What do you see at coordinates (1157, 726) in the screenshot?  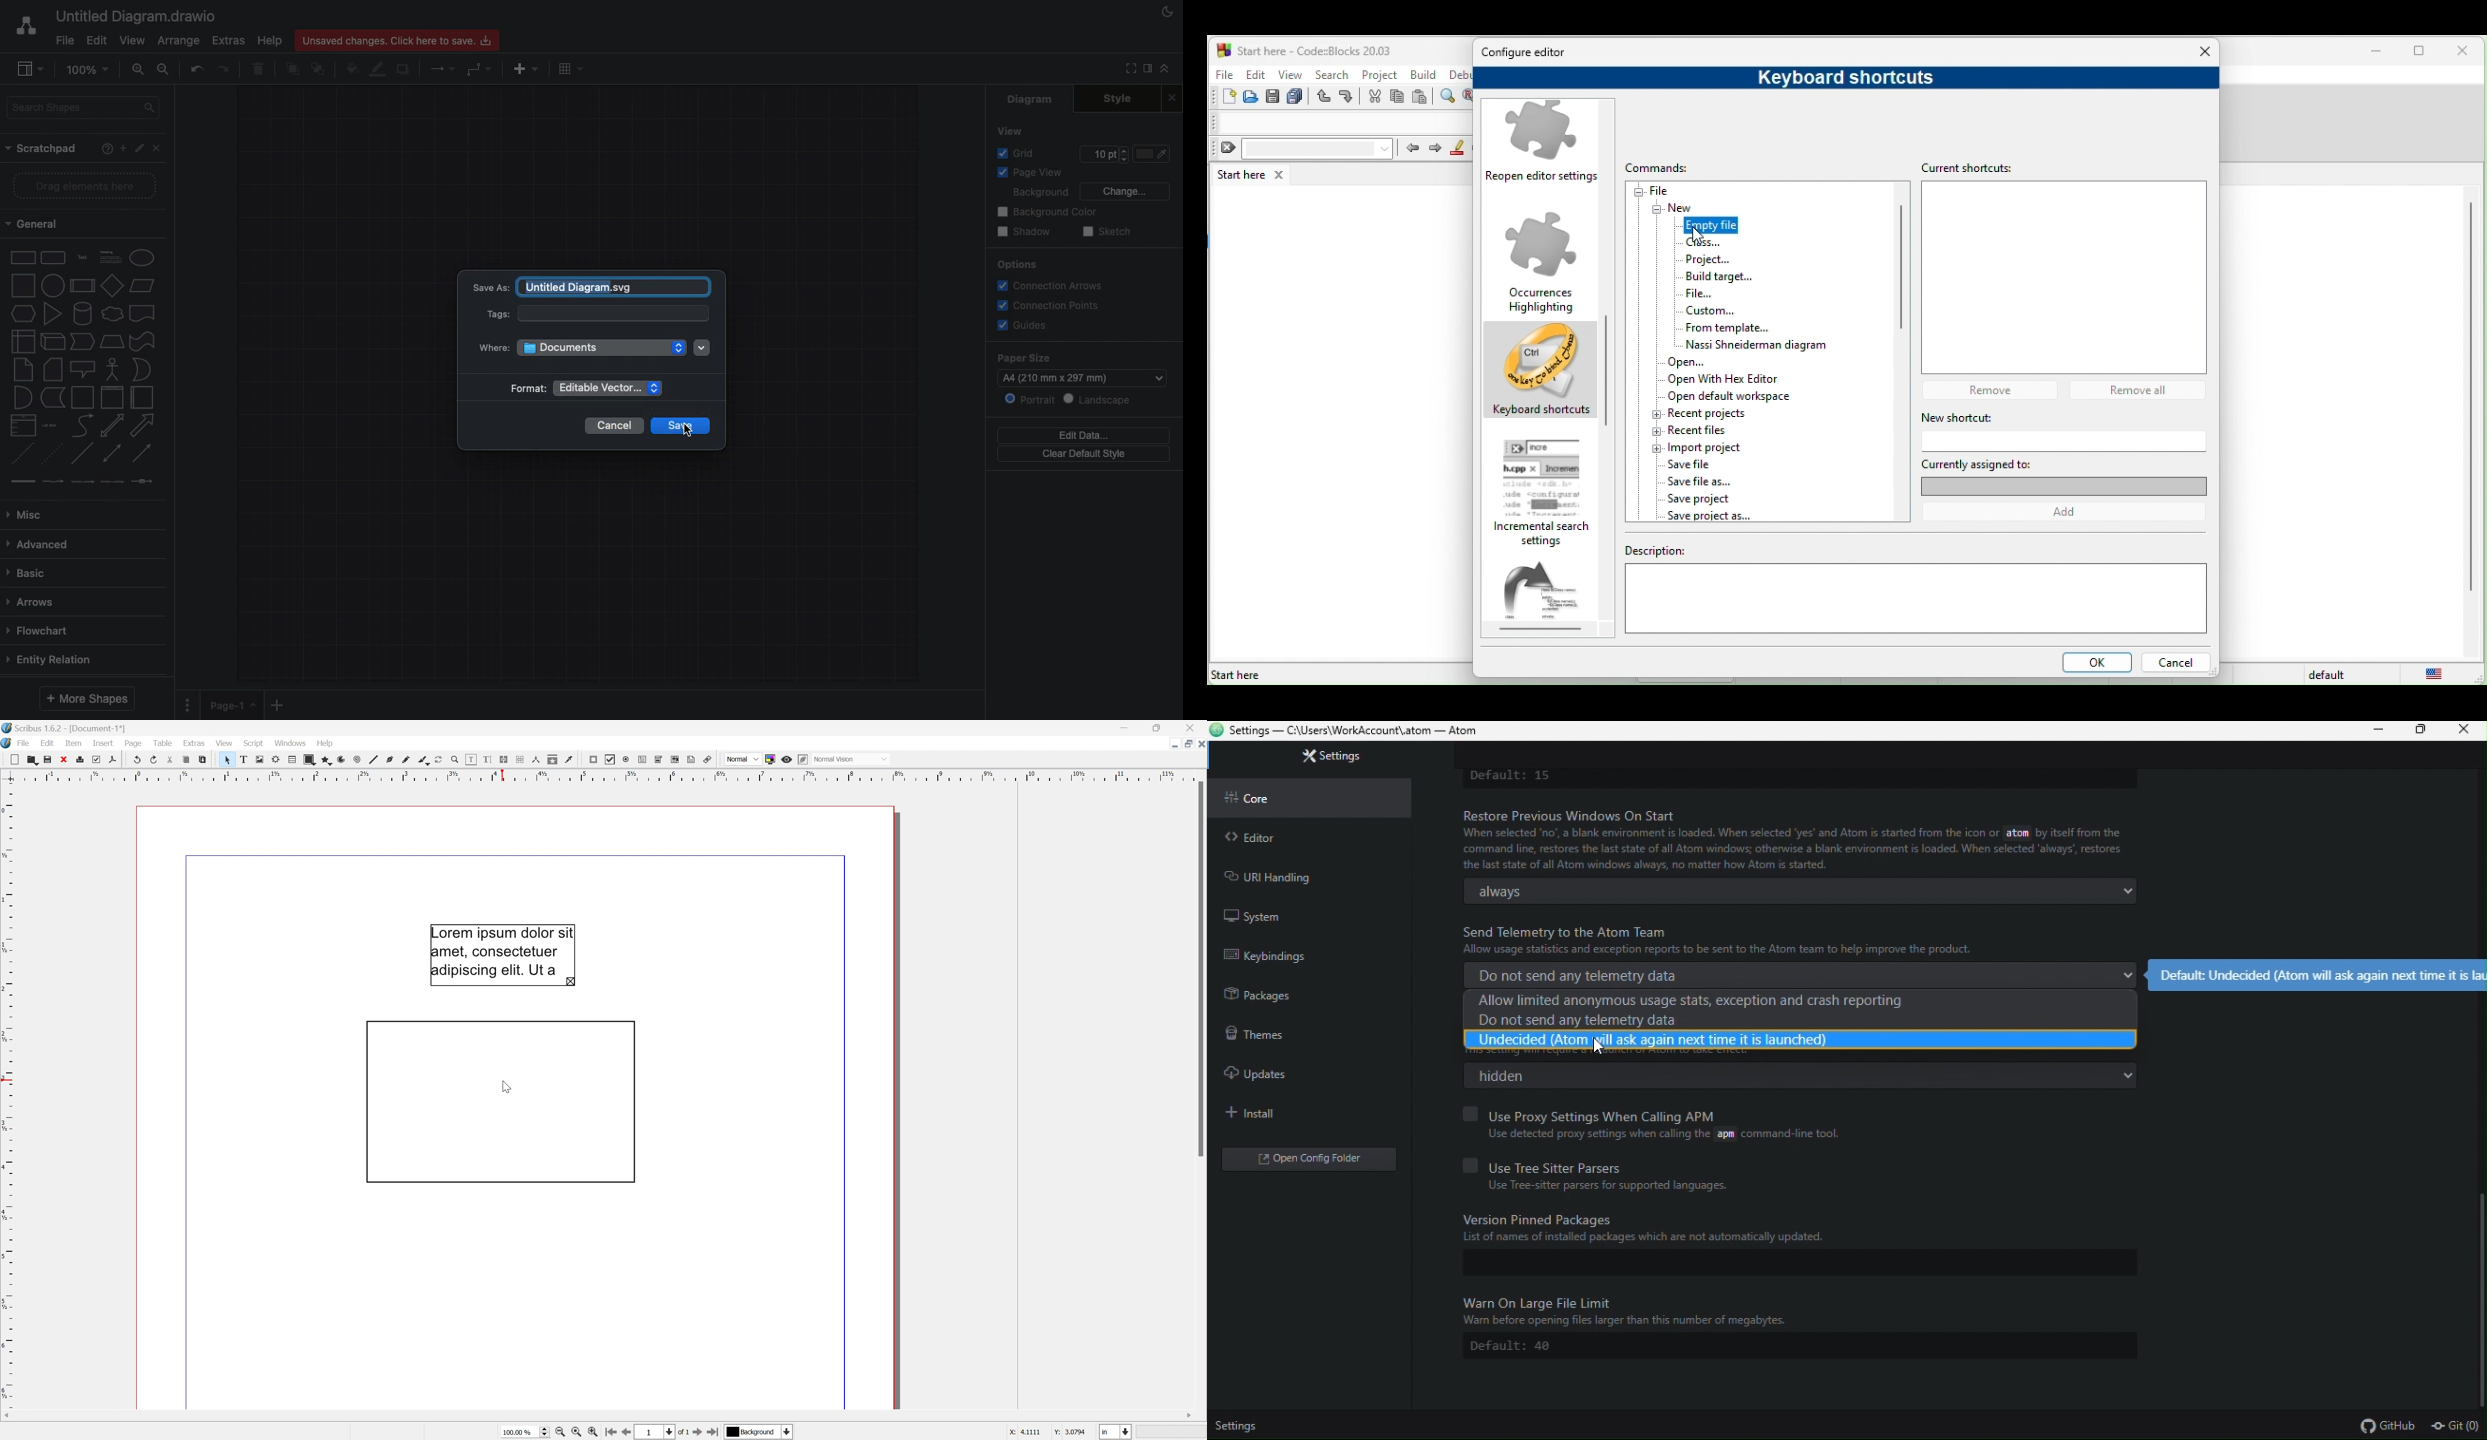 I see `Restore Down` at bounding box center [1157, 726].